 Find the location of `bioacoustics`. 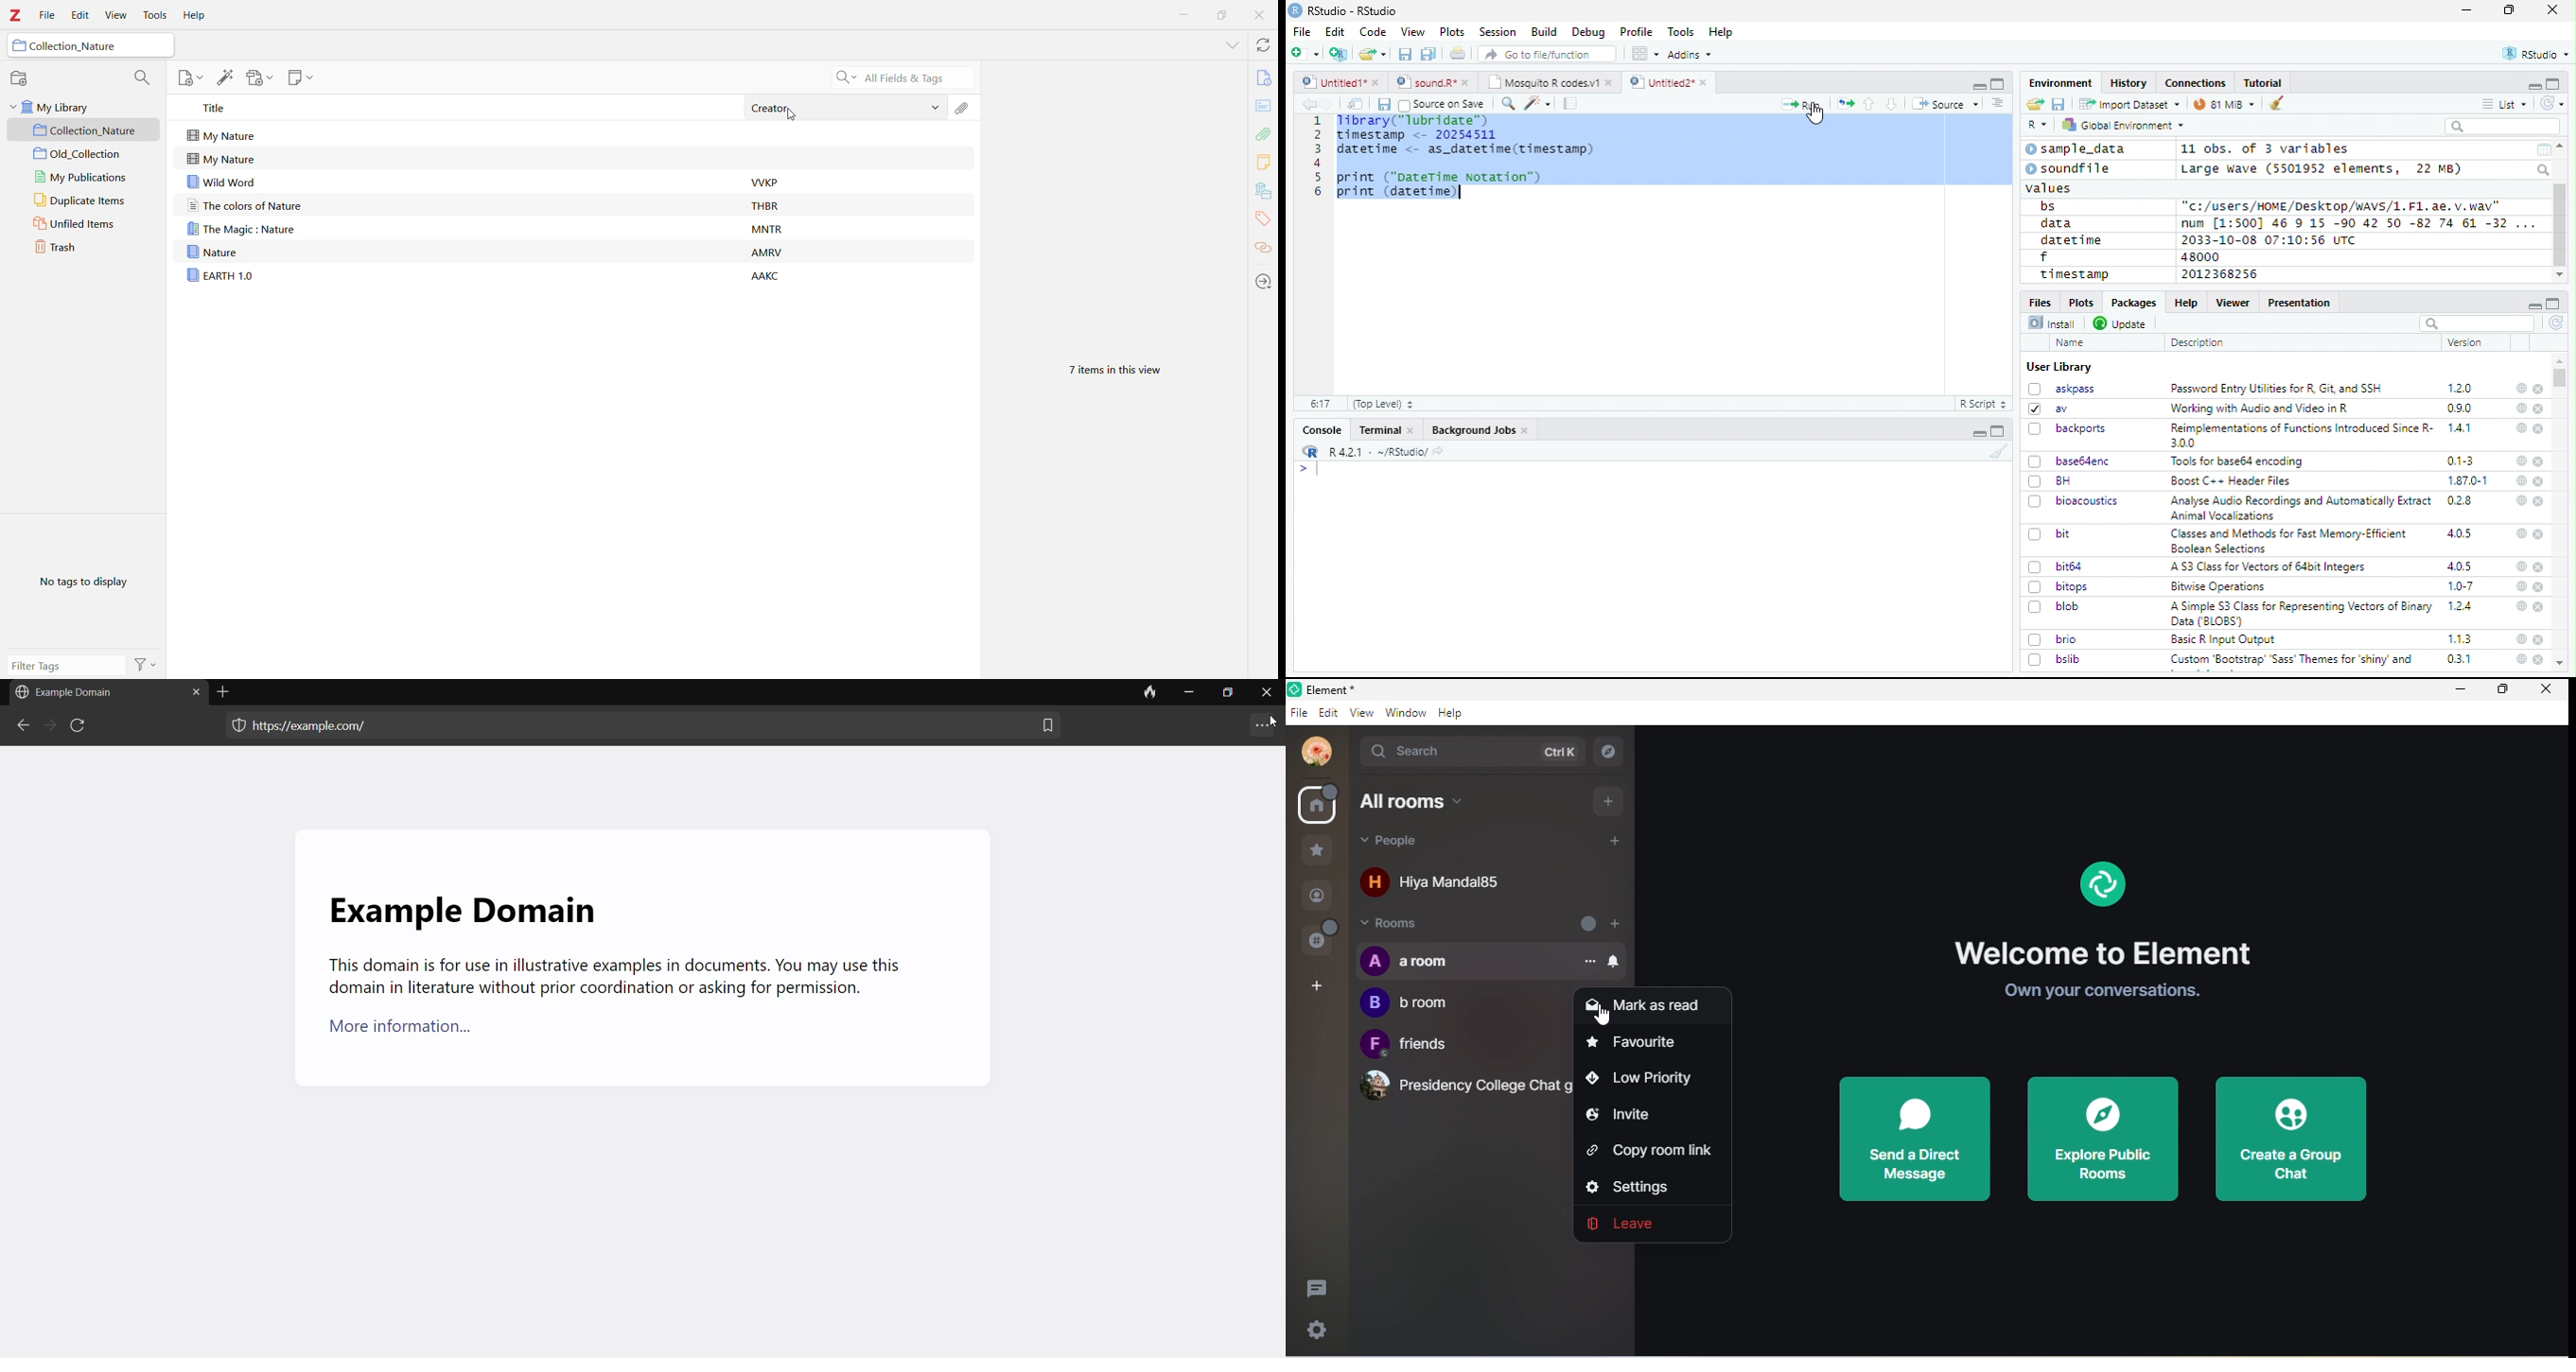

bioacoustics is located at coordinates (2073, 501).